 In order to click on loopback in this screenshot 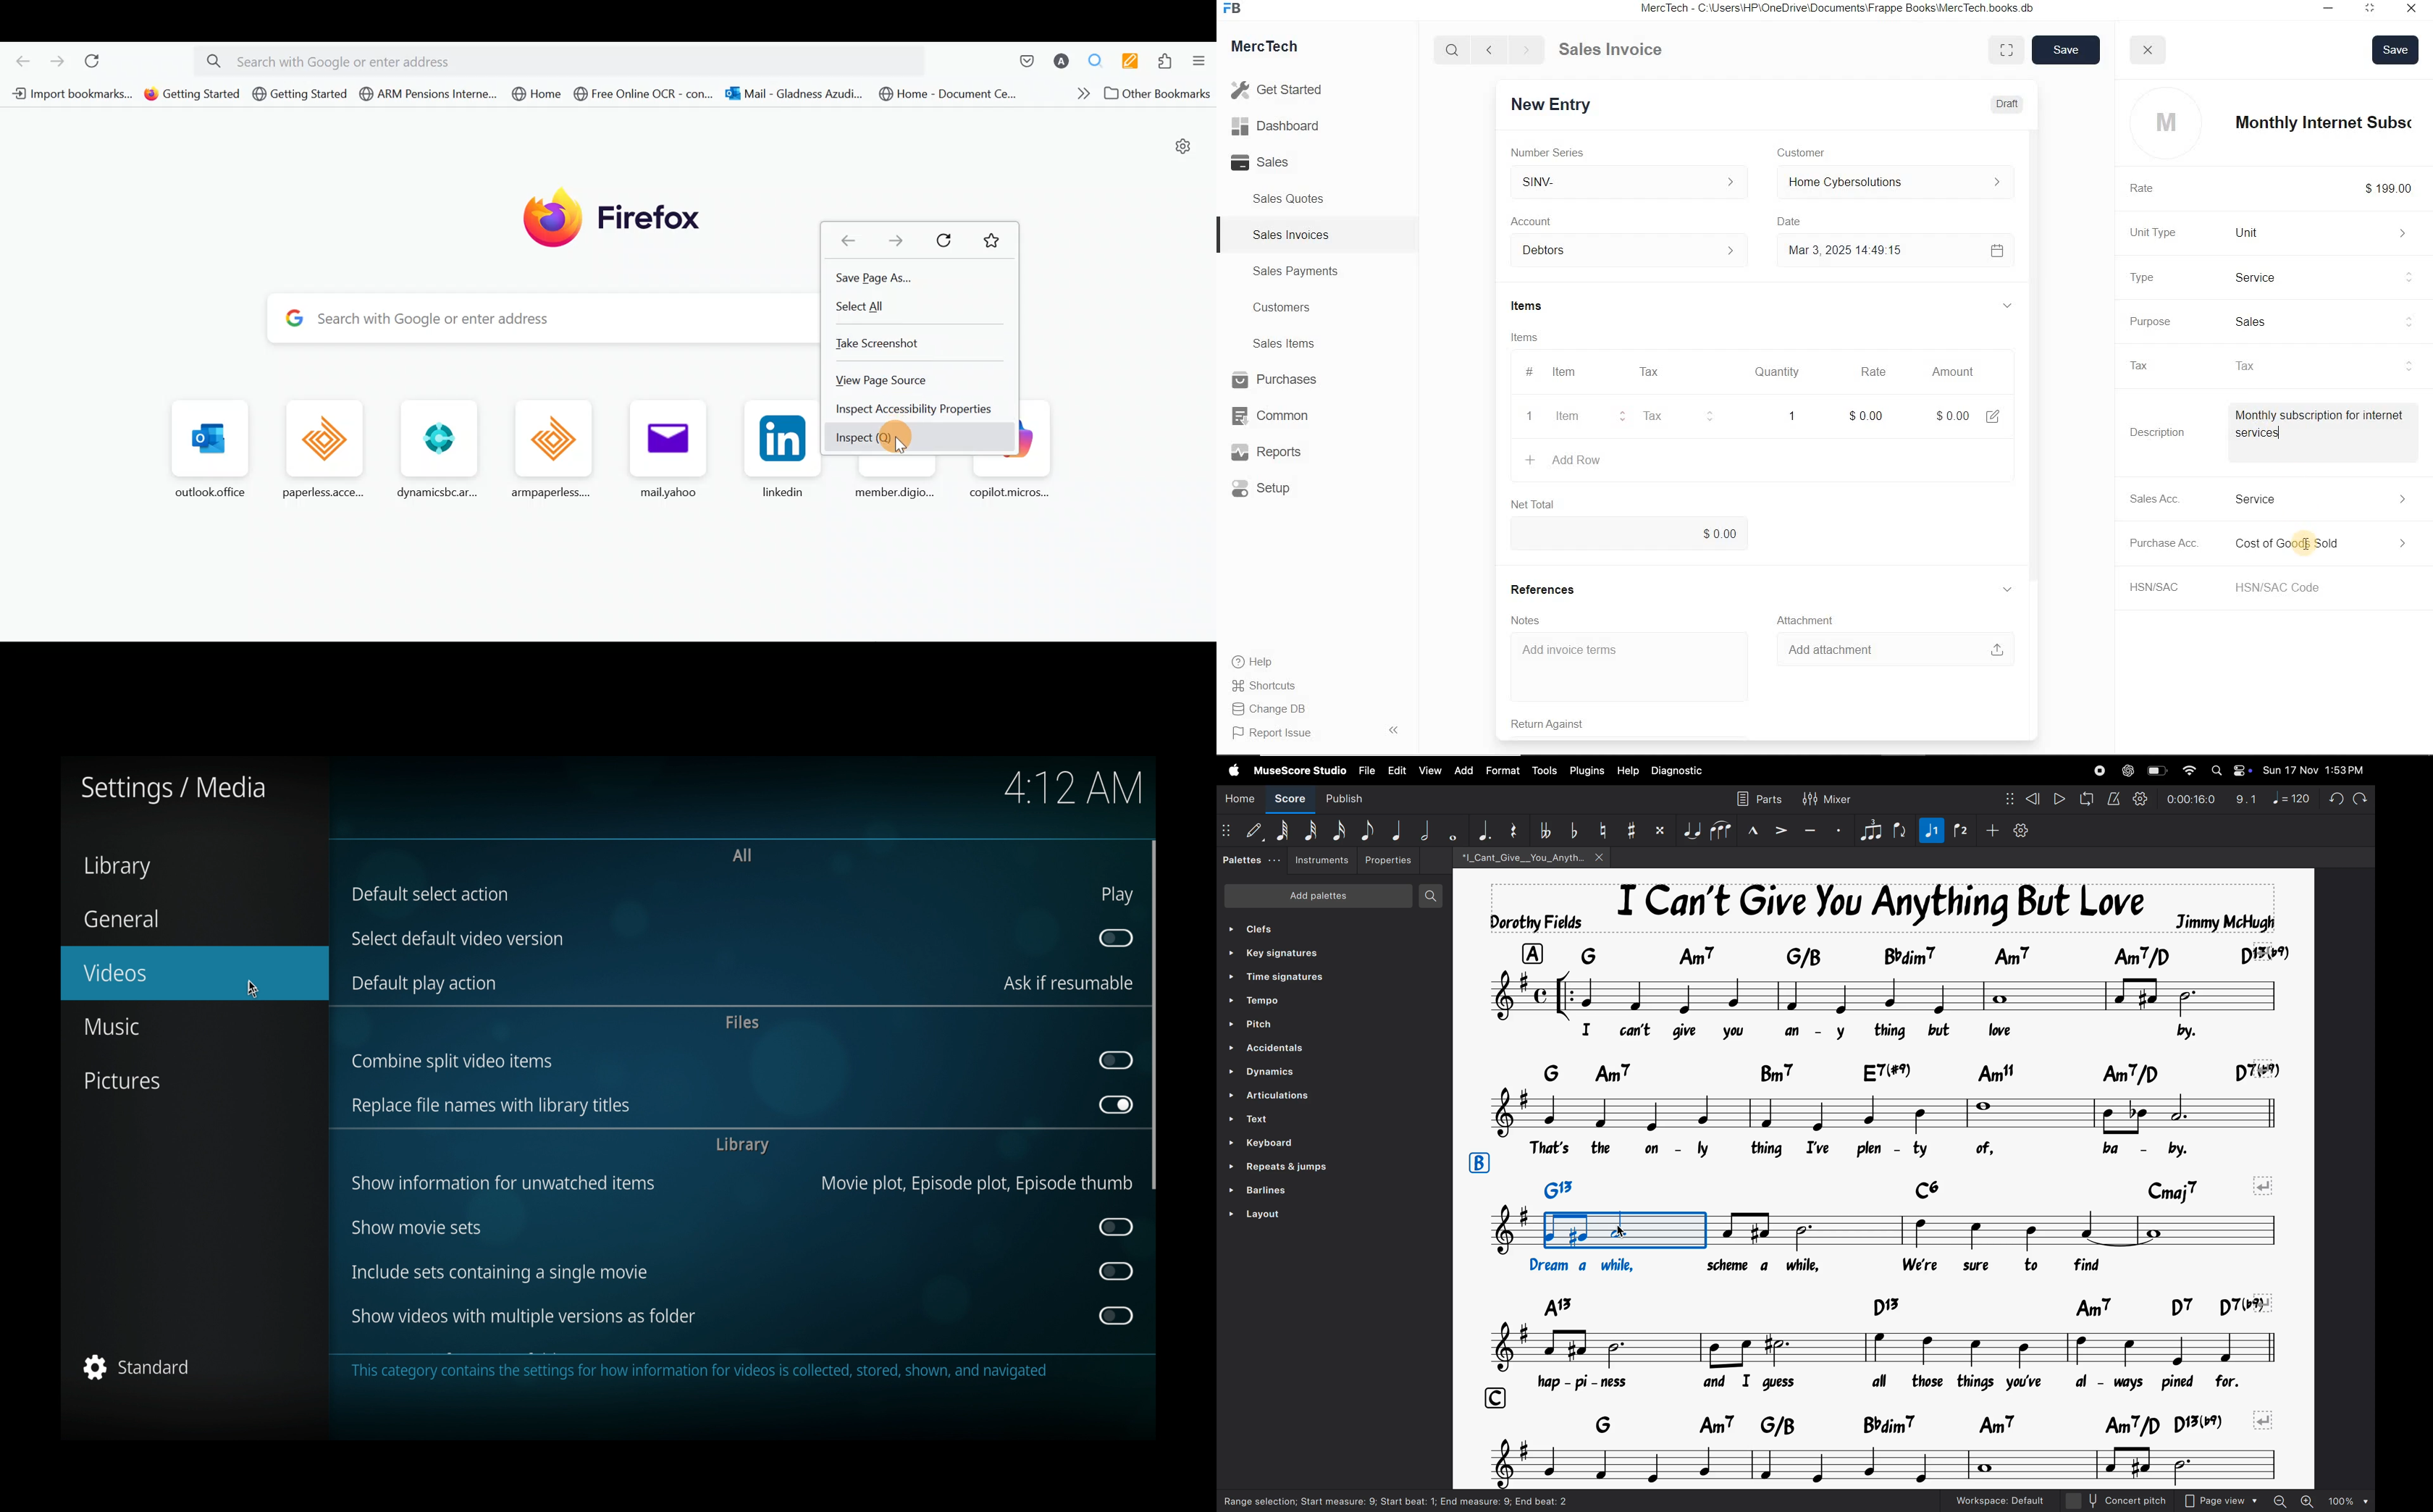, I will do `click(2087, 798)`.